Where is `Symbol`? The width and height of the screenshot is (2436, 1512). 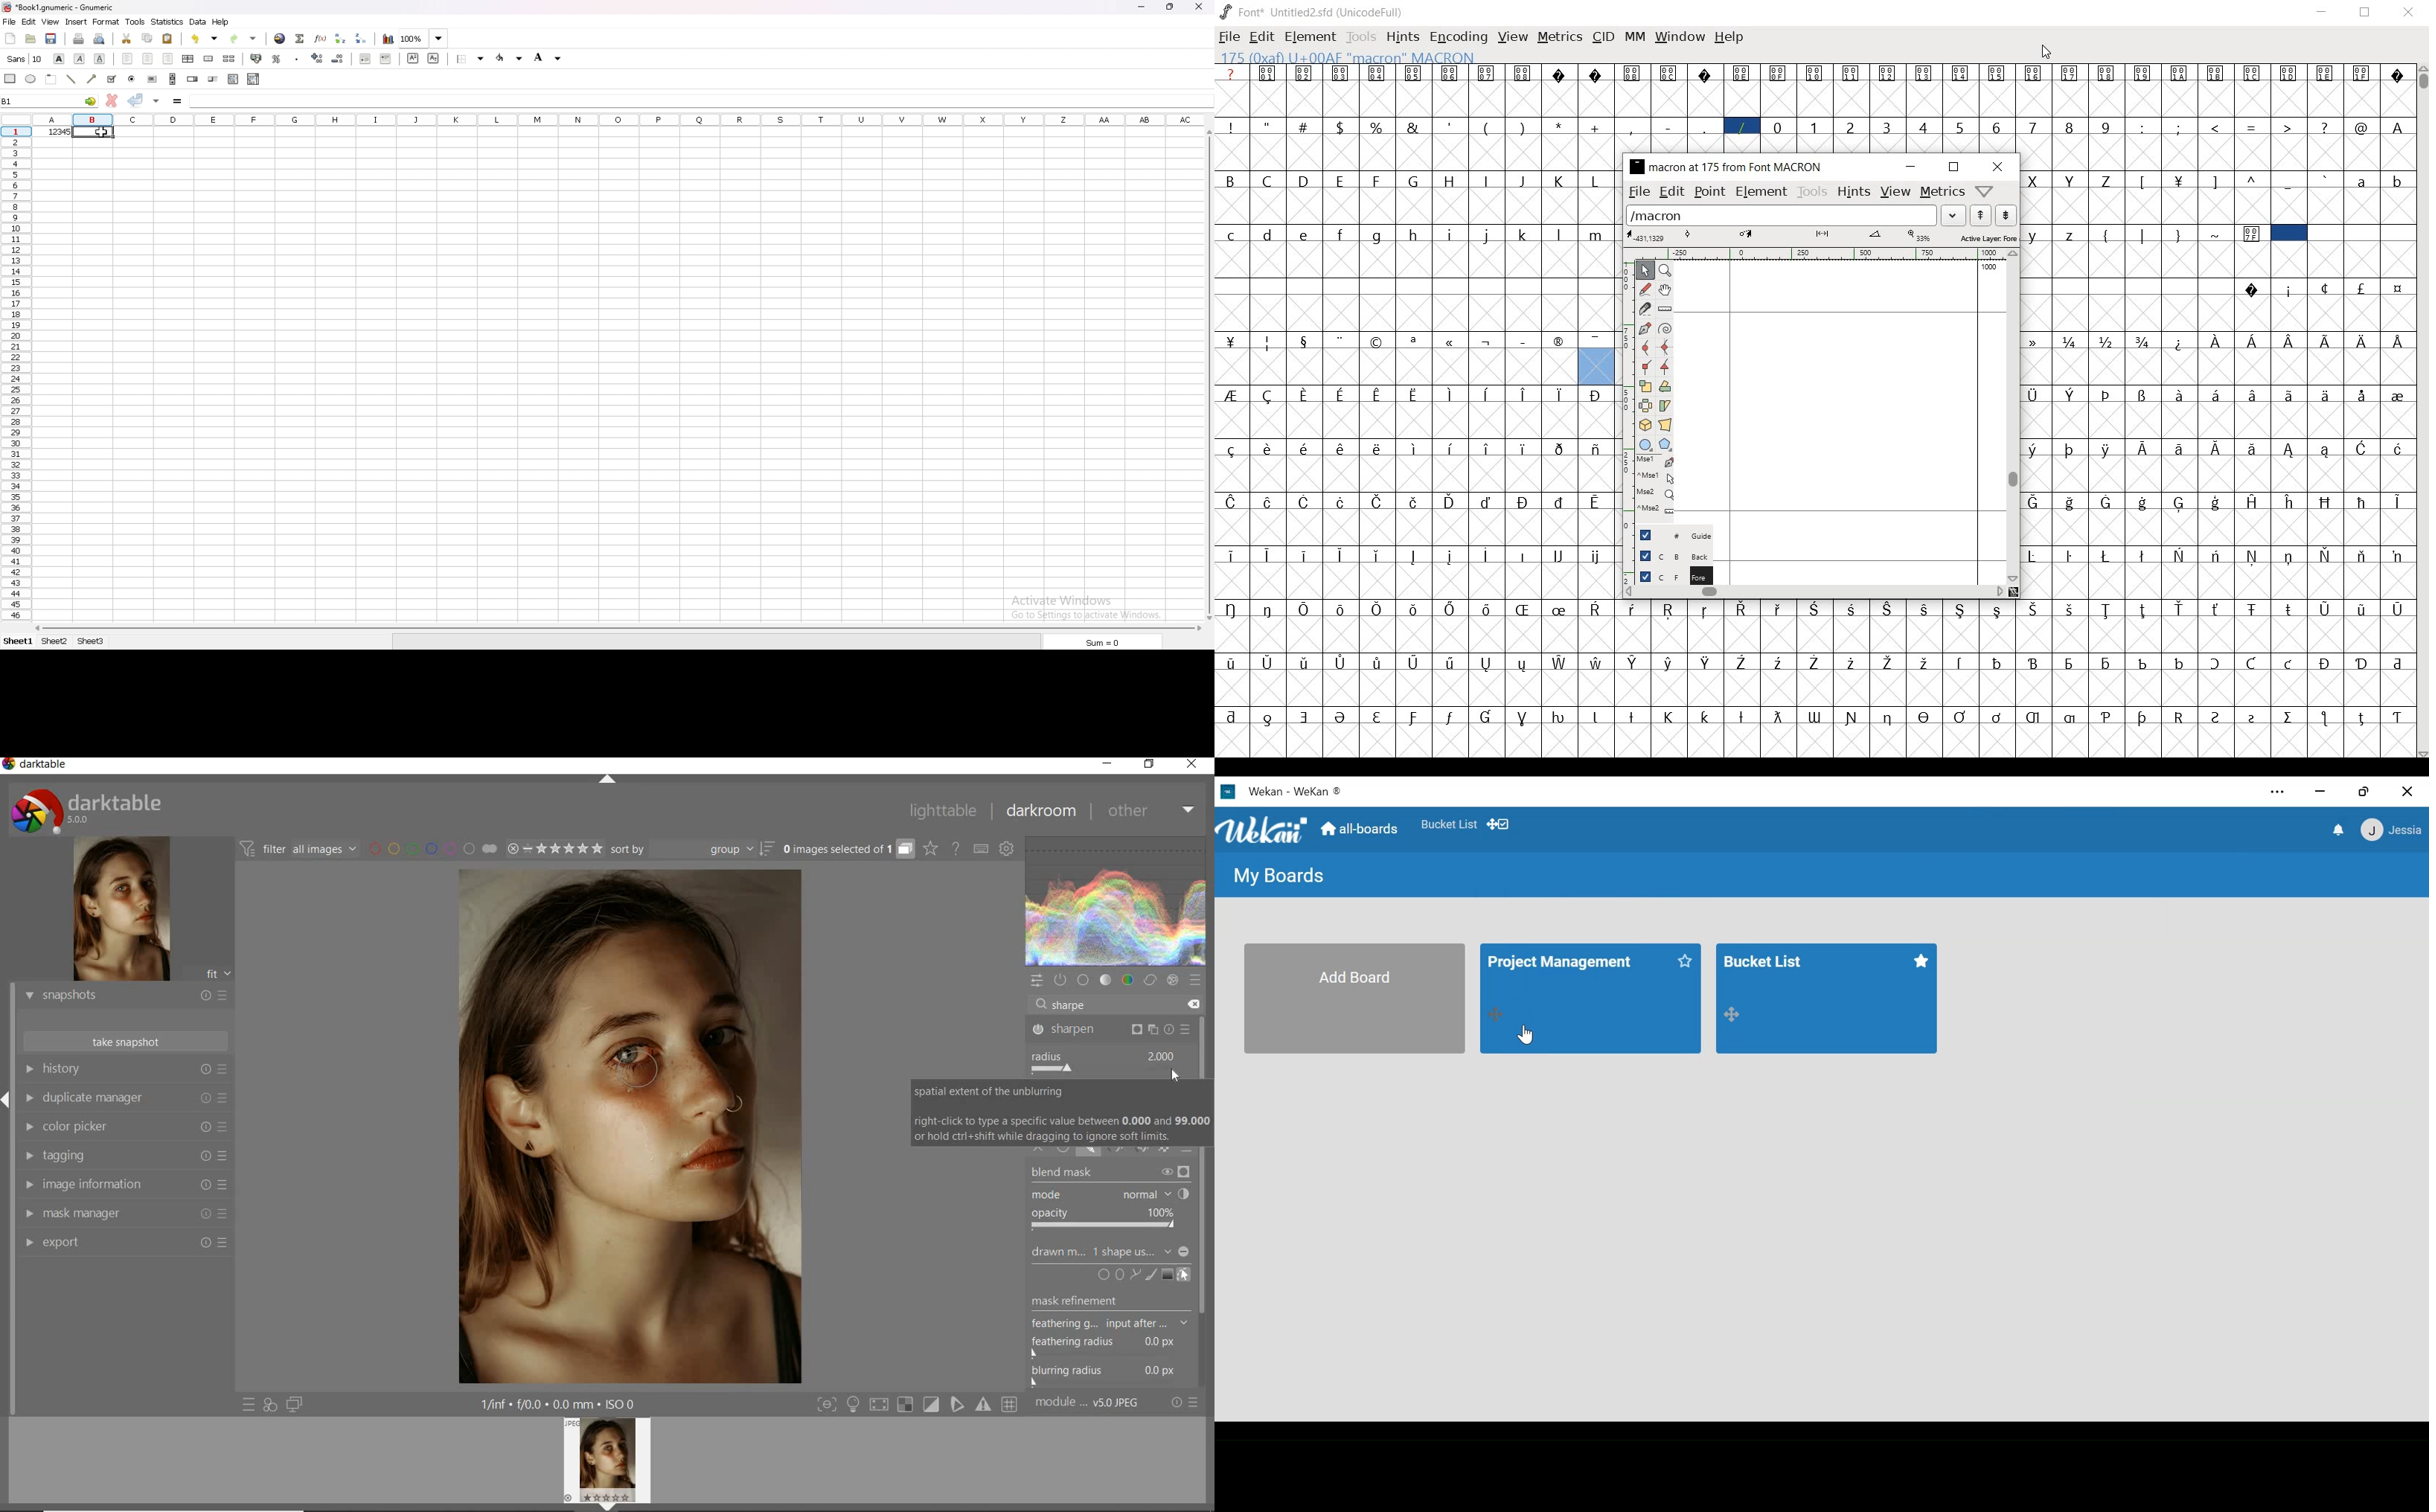 Symbol is located at coordinates (1521, 555).